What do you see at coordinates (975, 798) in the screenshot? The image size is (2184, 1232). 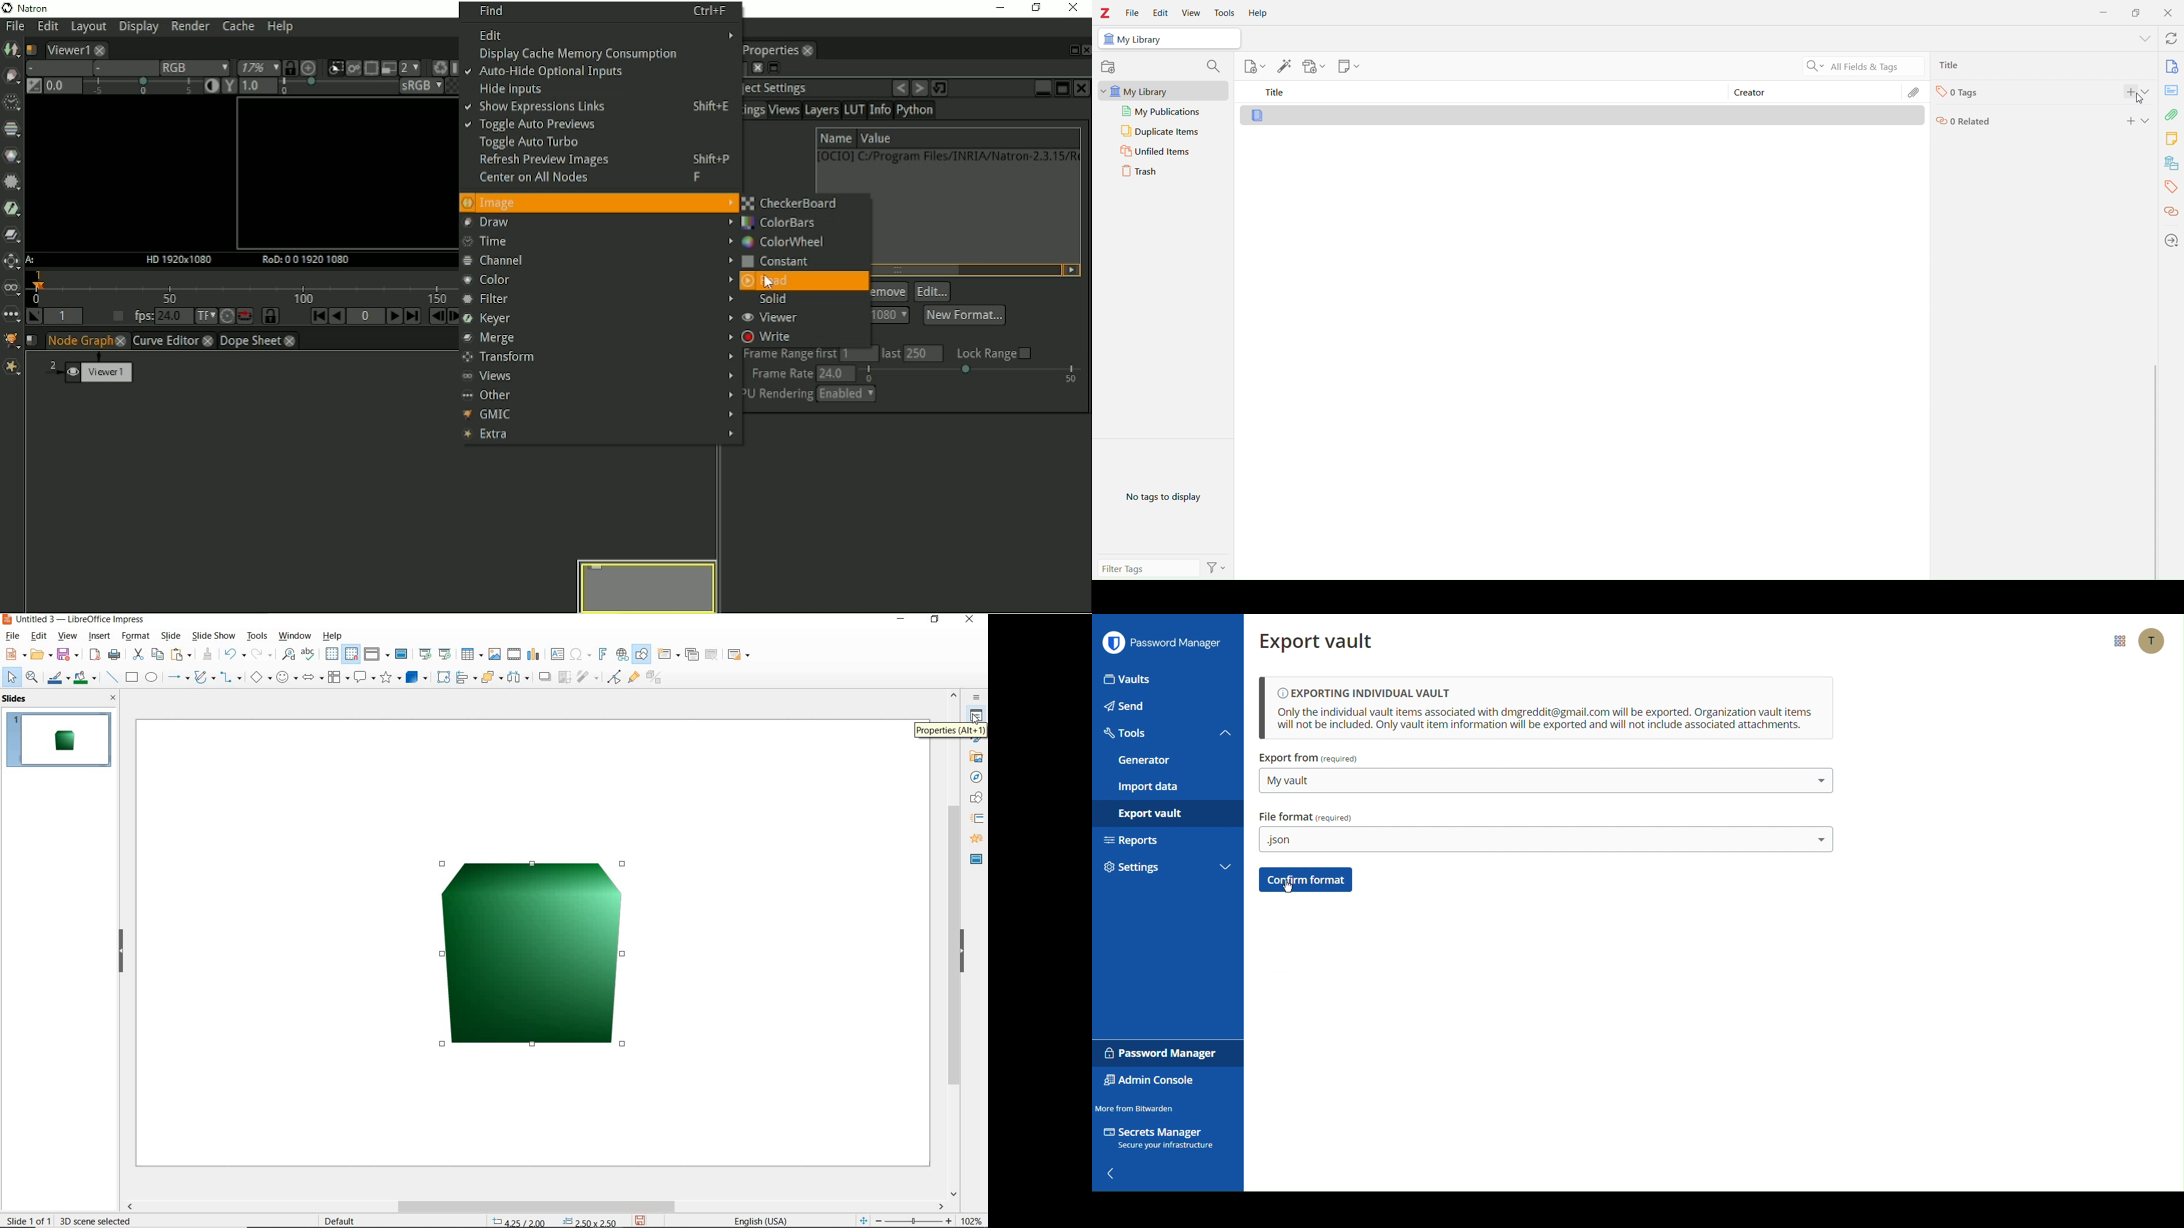 I see `SHAPES` at bounding box center [975, 798].